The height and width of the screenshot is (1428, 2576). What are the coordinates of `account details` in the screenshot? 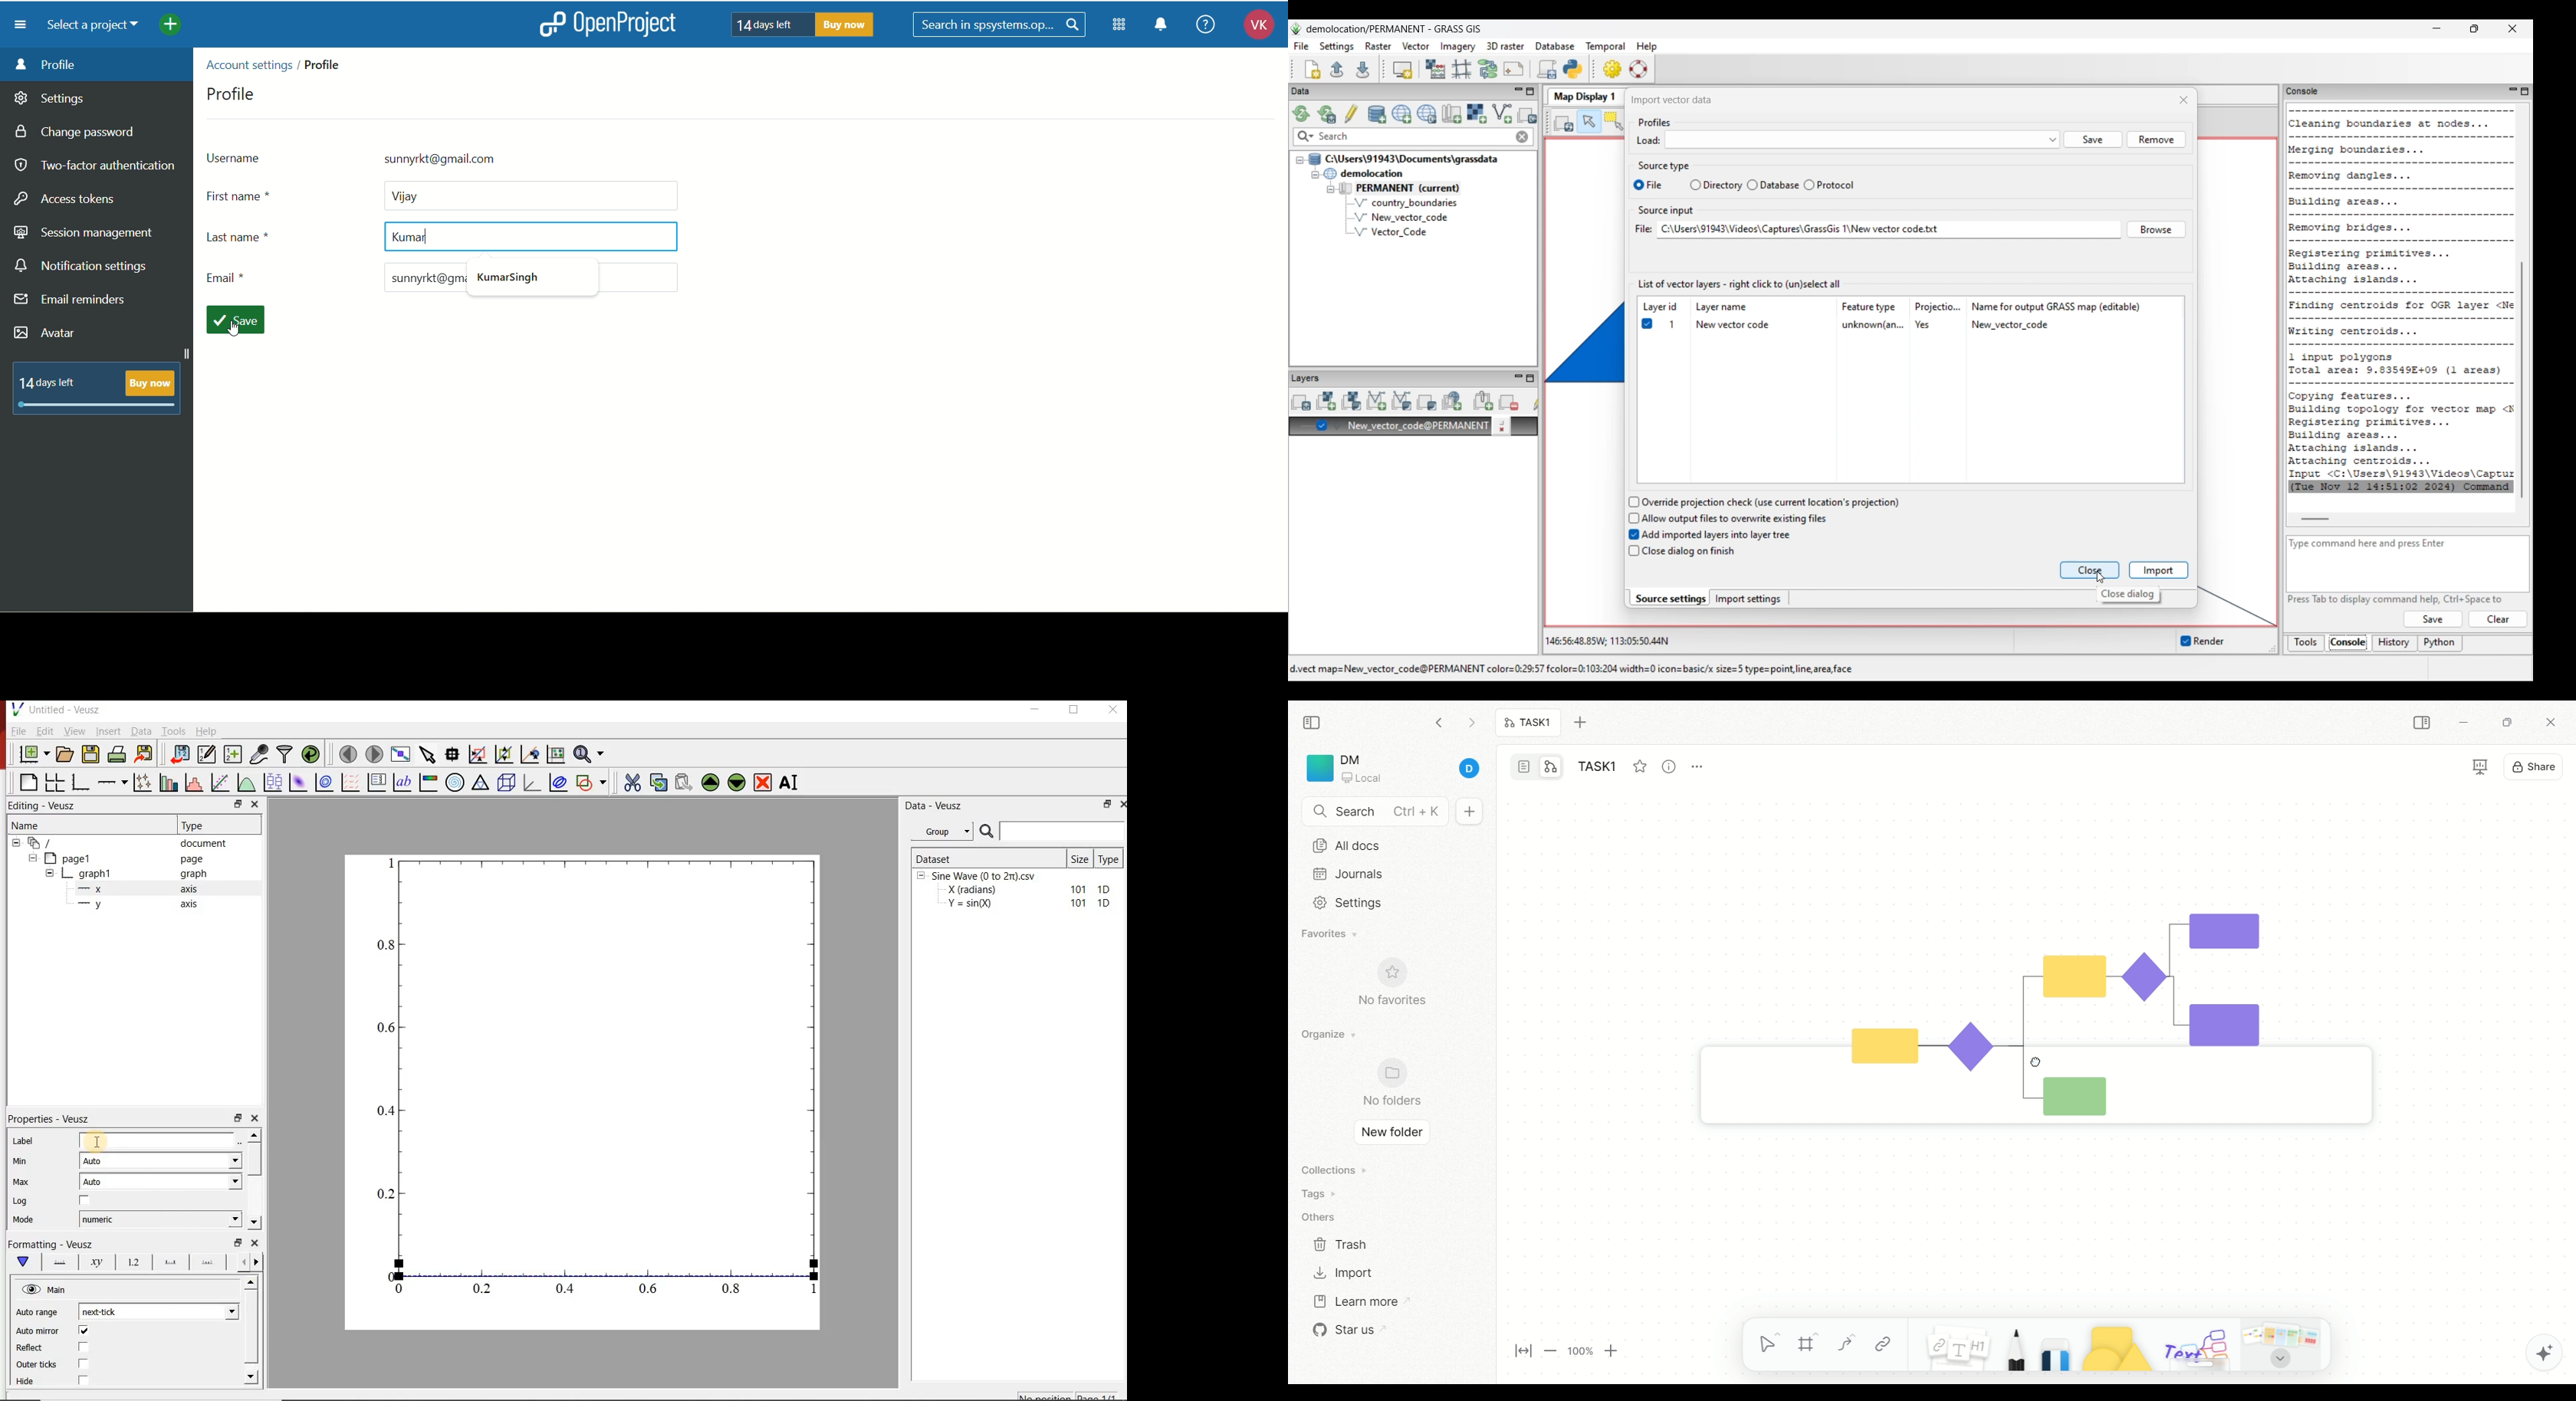 It's located at (1413, 770).